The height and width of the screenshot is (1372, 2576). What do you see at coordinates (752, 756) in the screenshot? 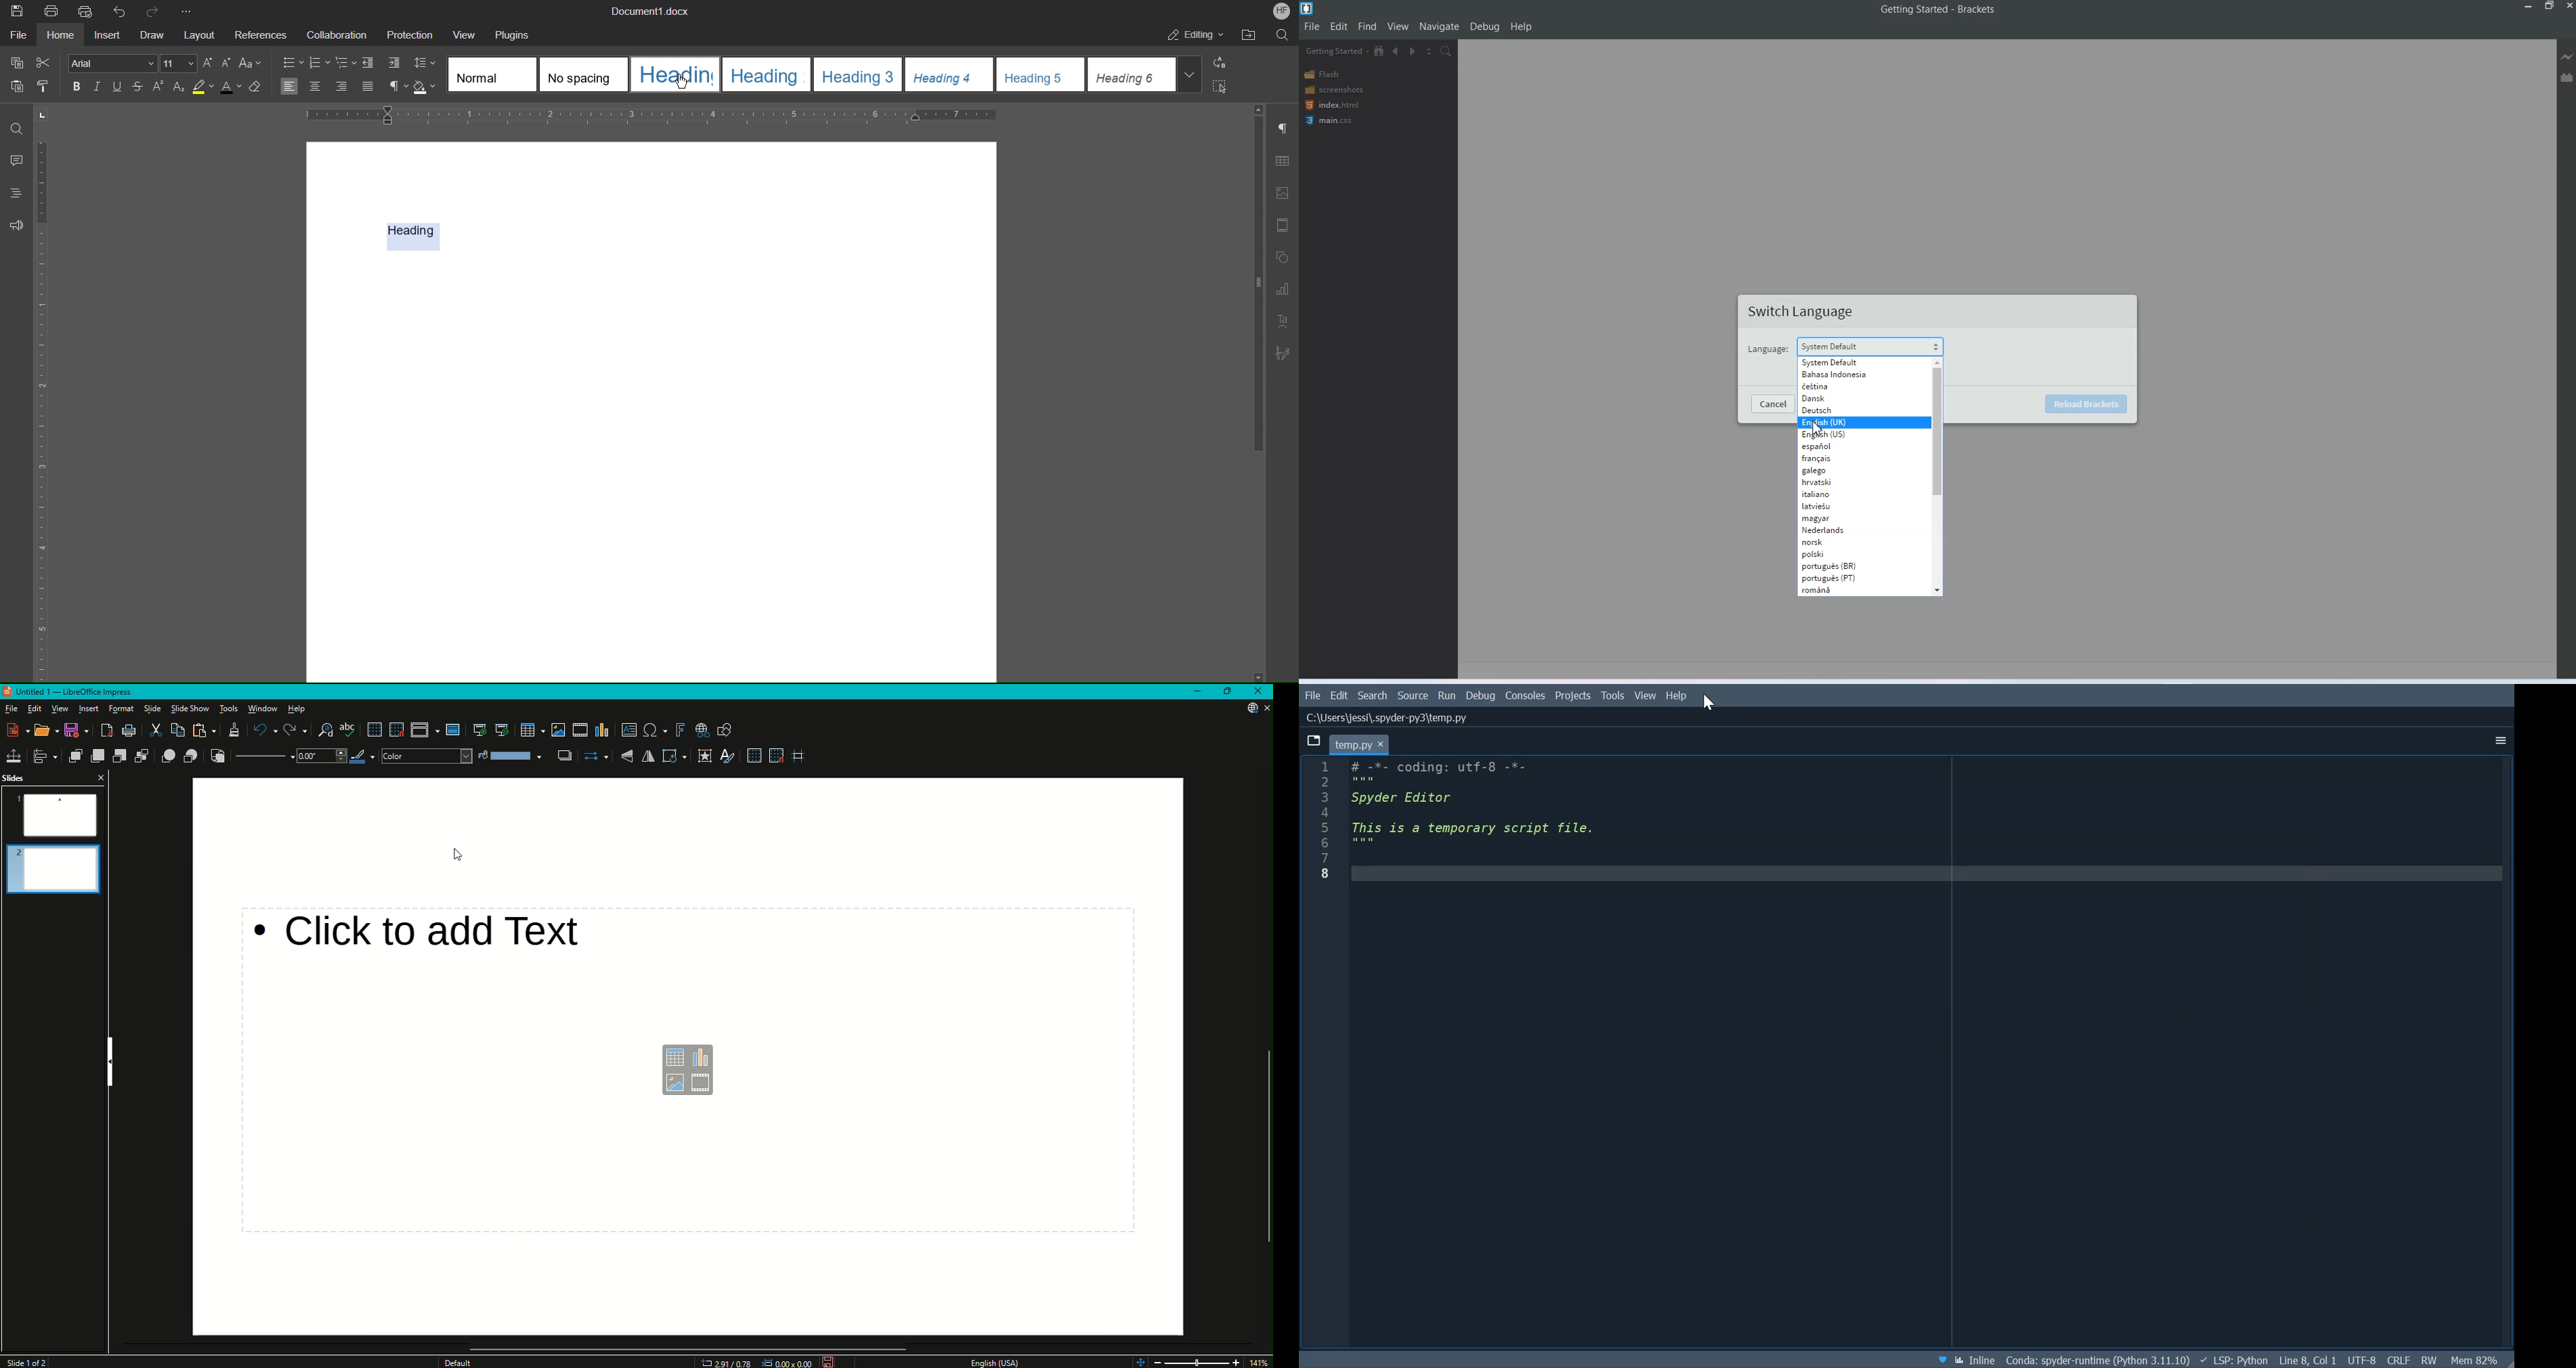
I see `Display Grid` at bounding box center [752, 756].